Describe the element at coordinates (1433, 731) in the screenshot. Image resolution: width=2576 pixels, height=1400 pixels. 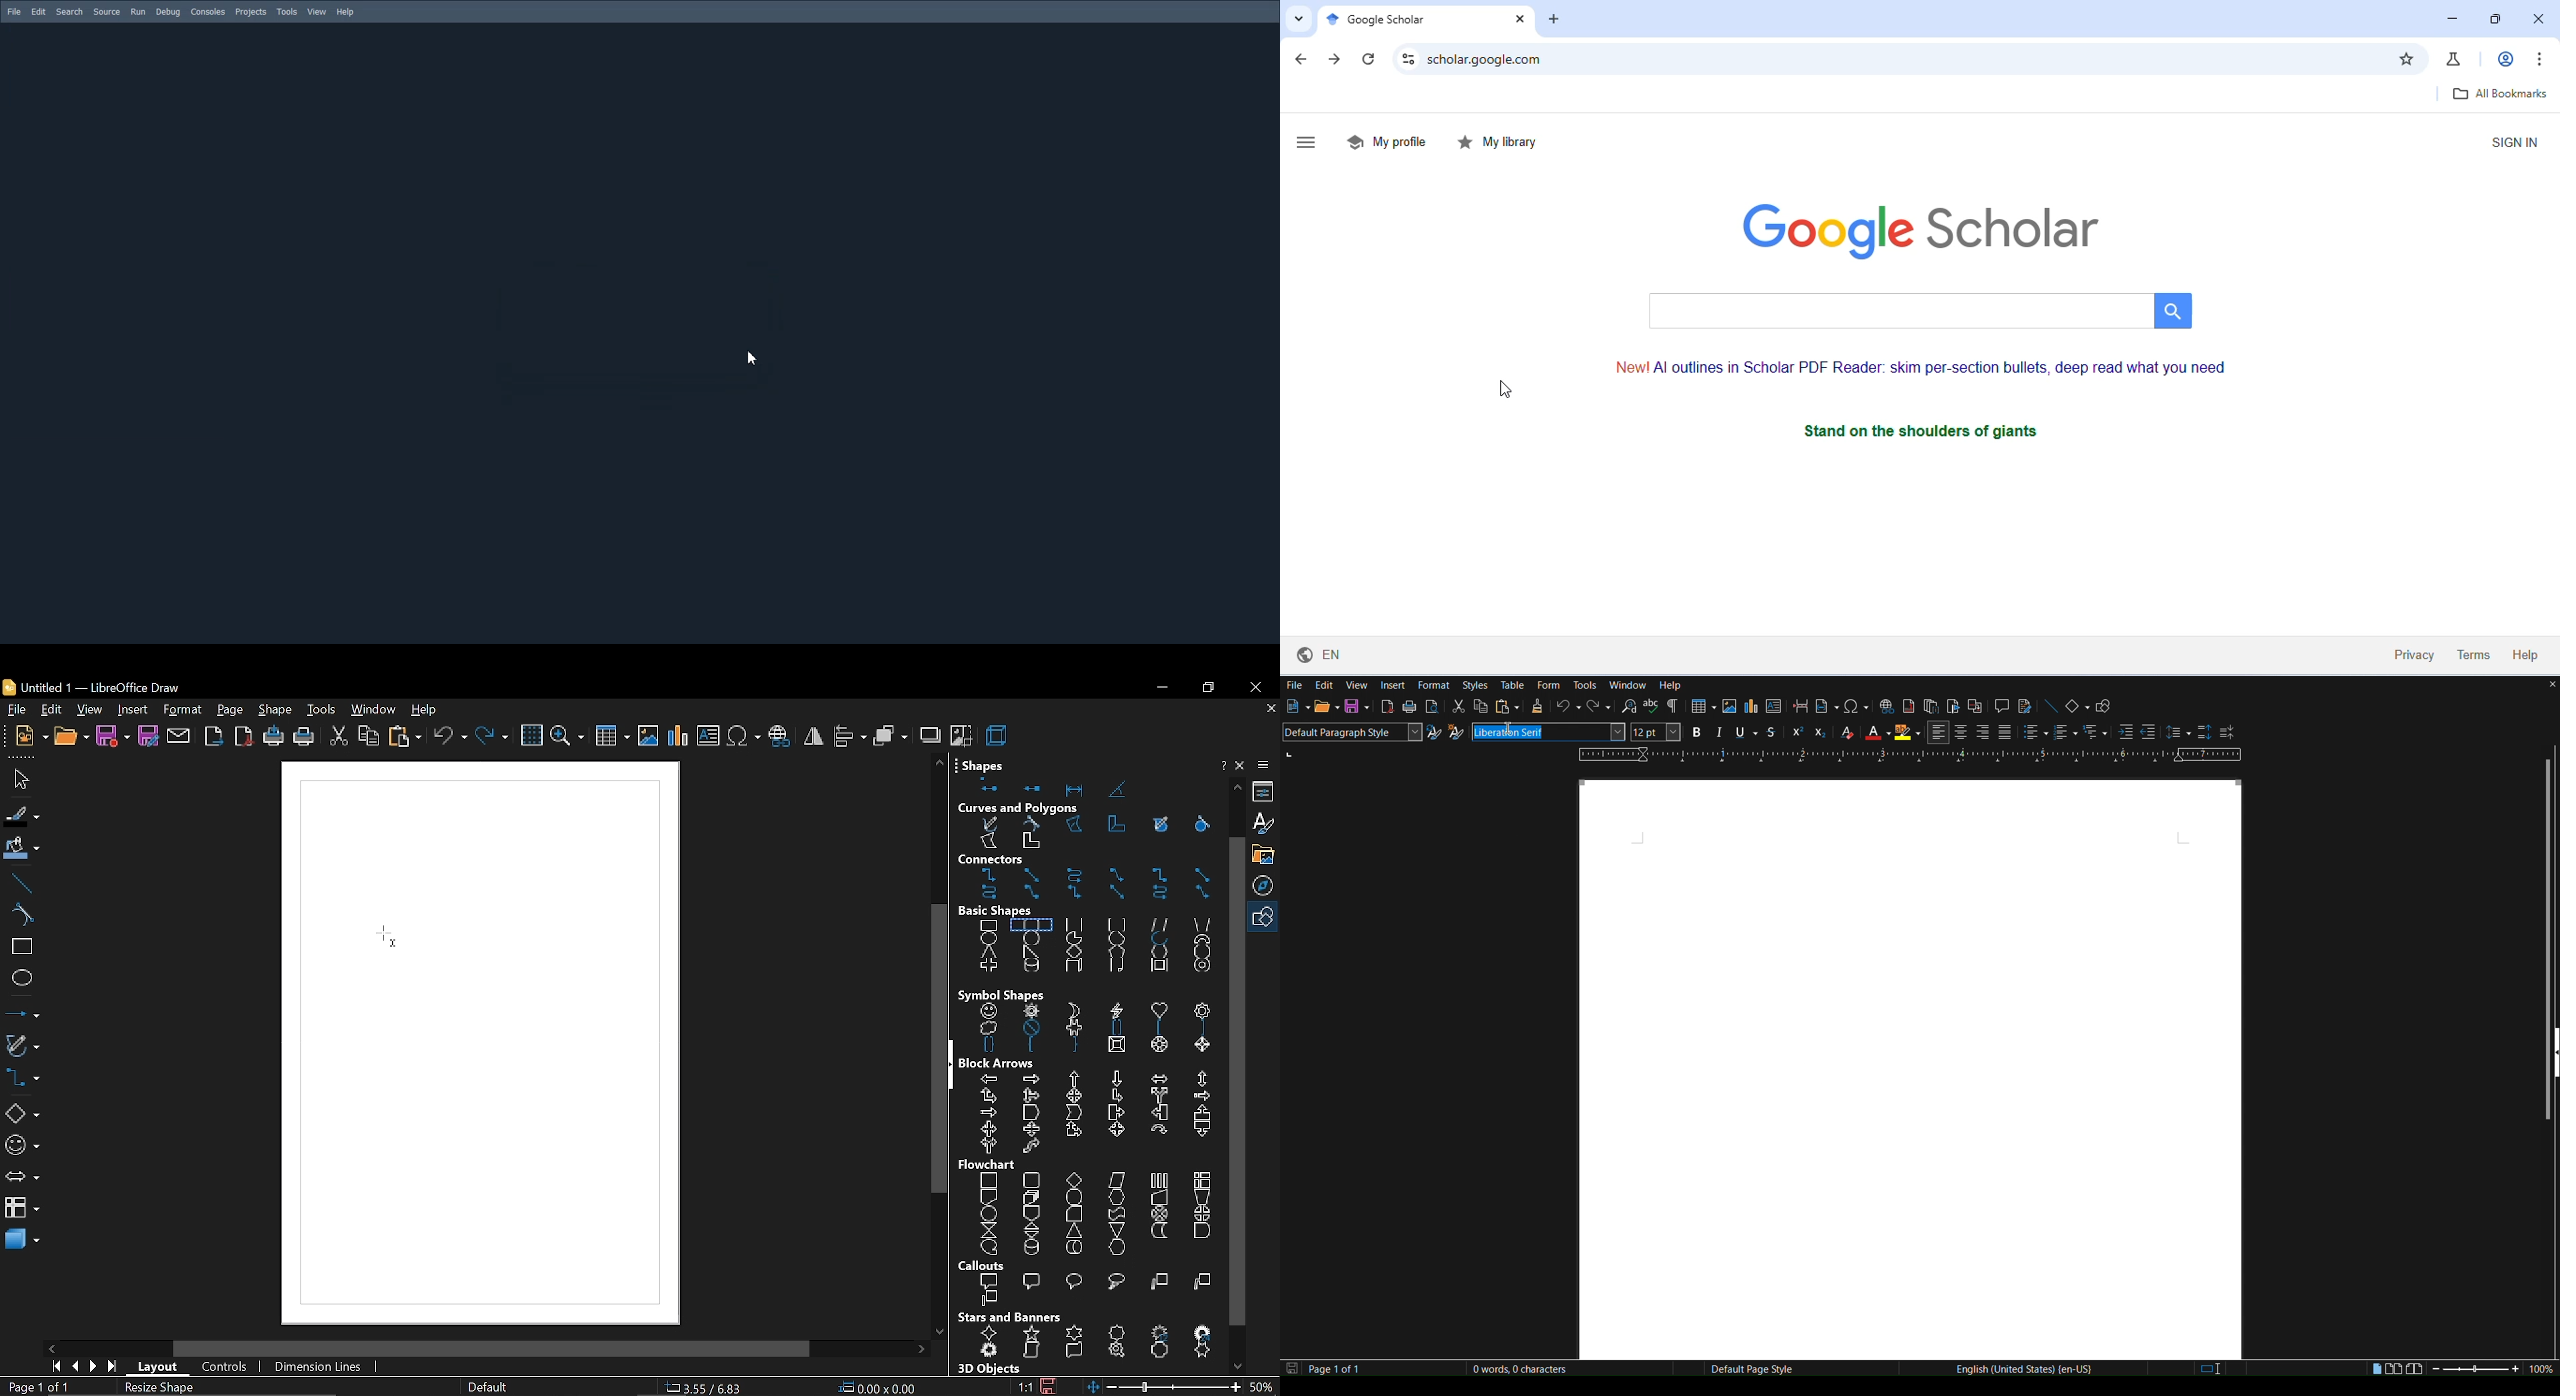
I see `Update Selected Style` at that location.